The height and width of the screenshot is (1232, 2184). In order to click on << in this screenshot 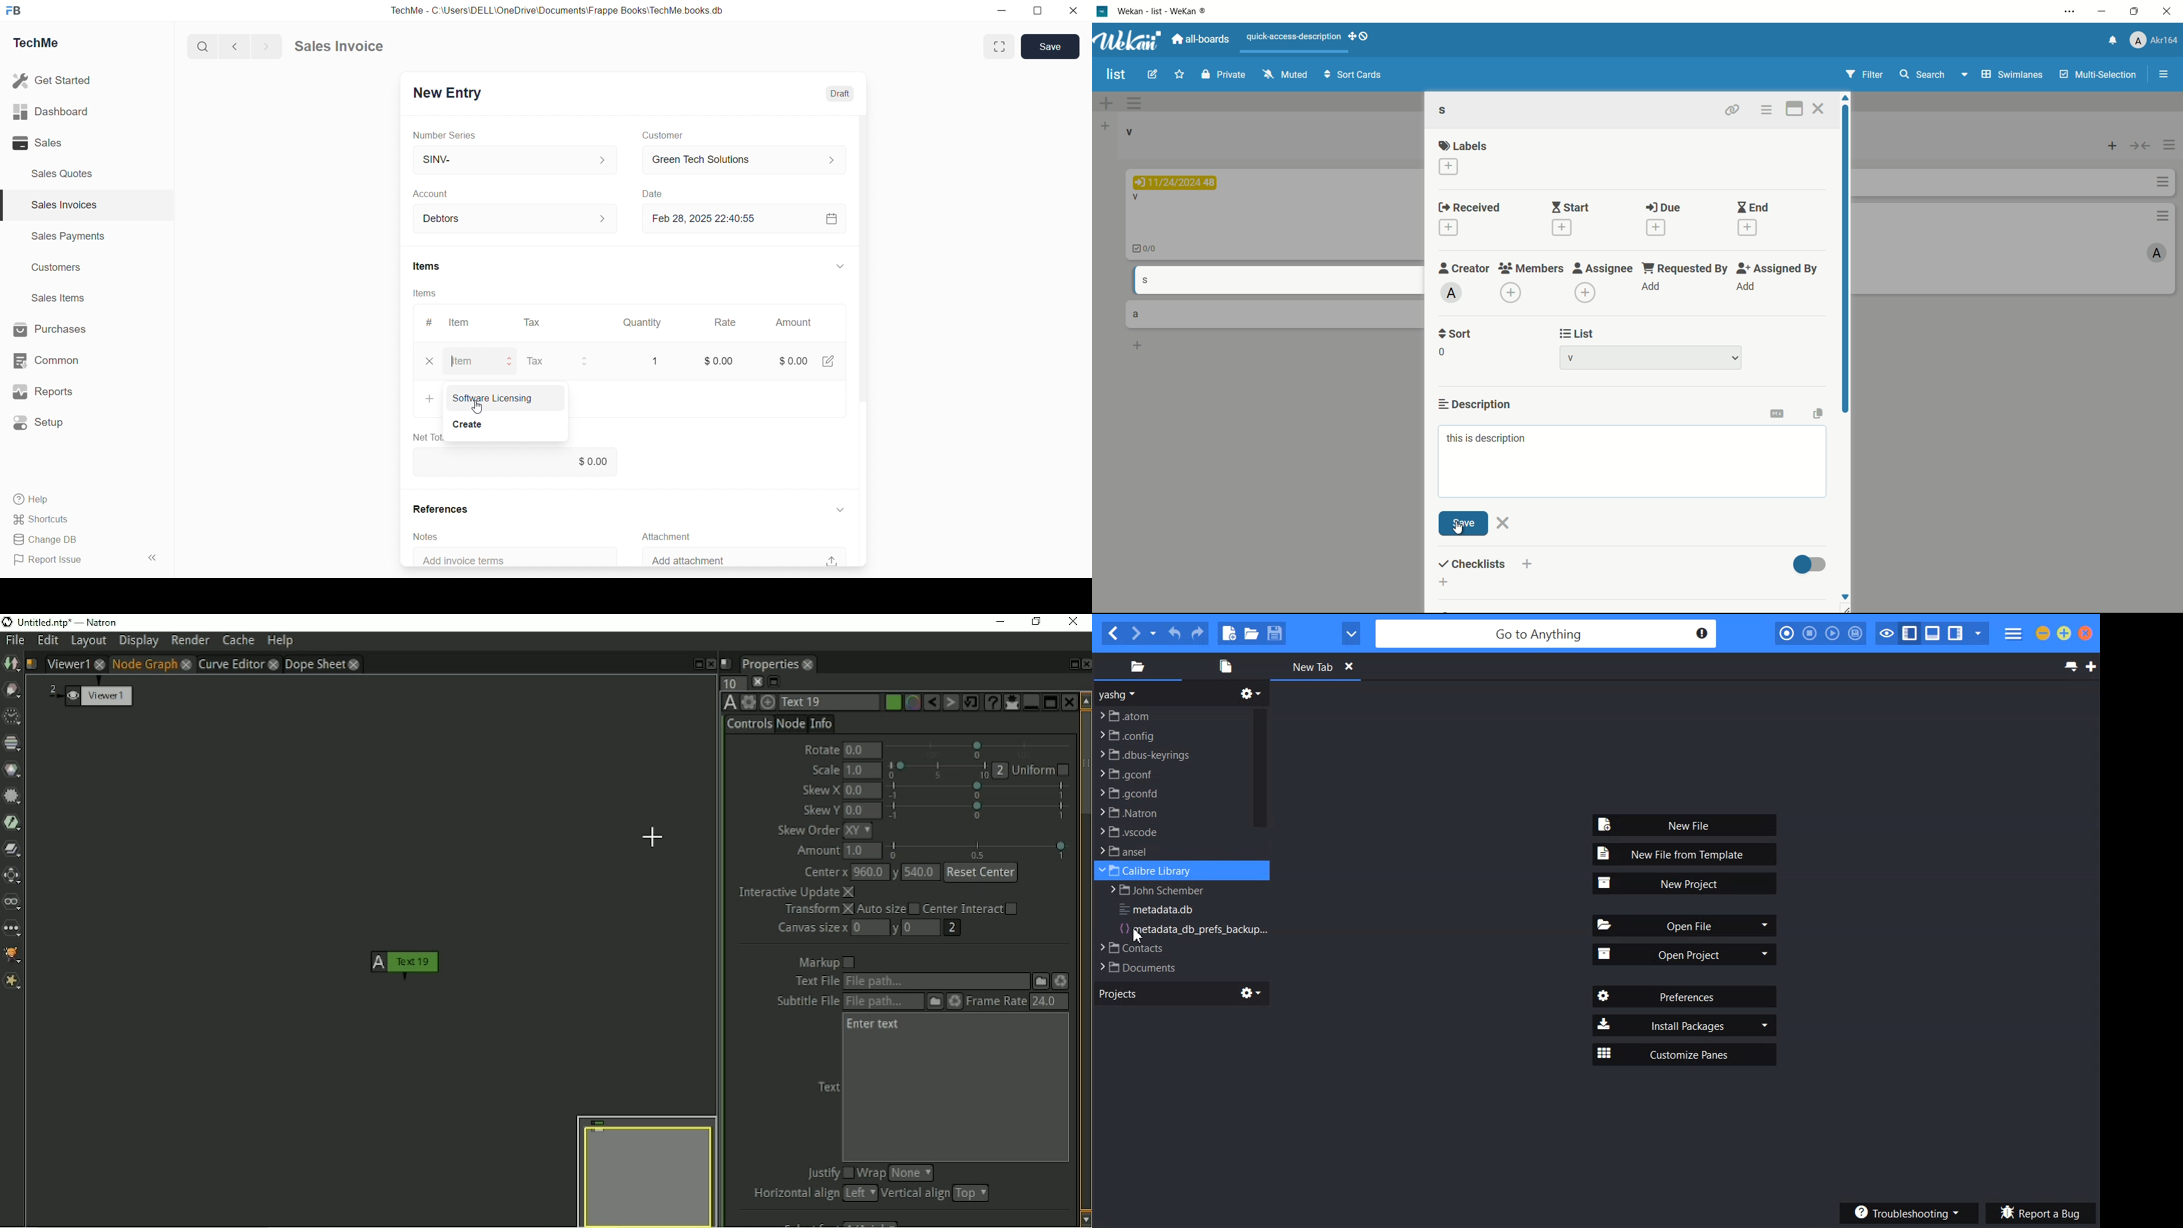, I will do `click(151, 559)`.